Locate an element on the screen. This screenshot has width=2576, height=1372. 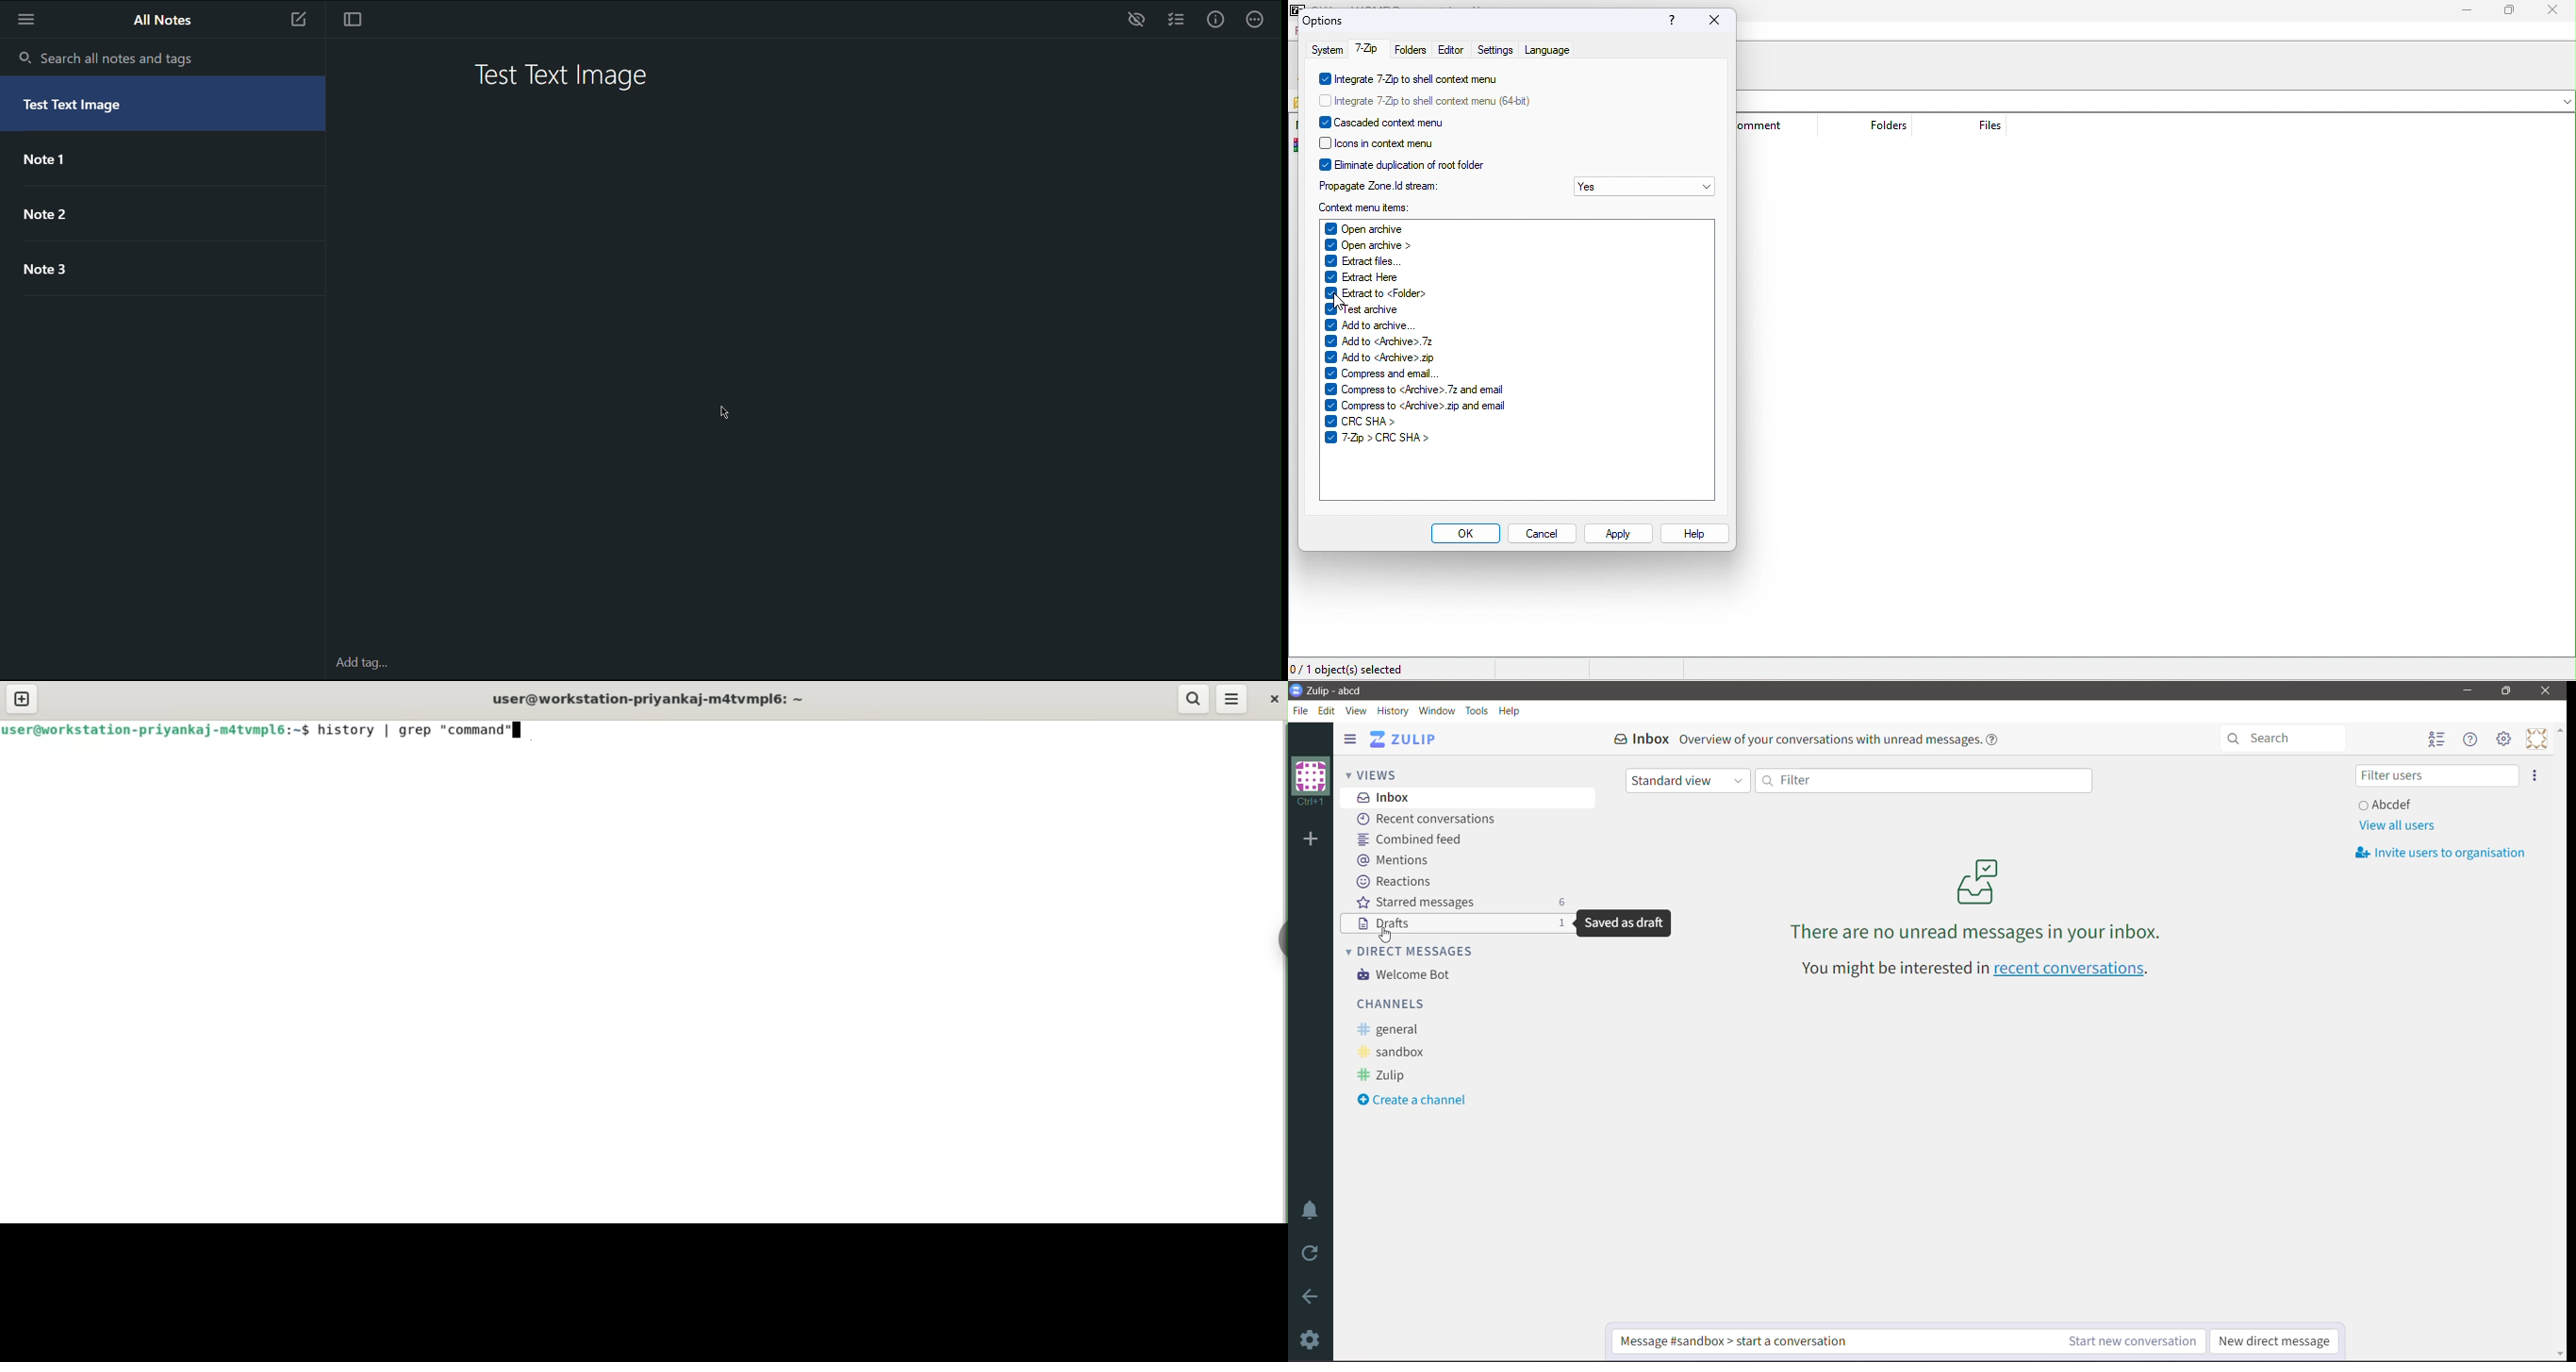
crc sha> is located at coordinates (1413, 422).